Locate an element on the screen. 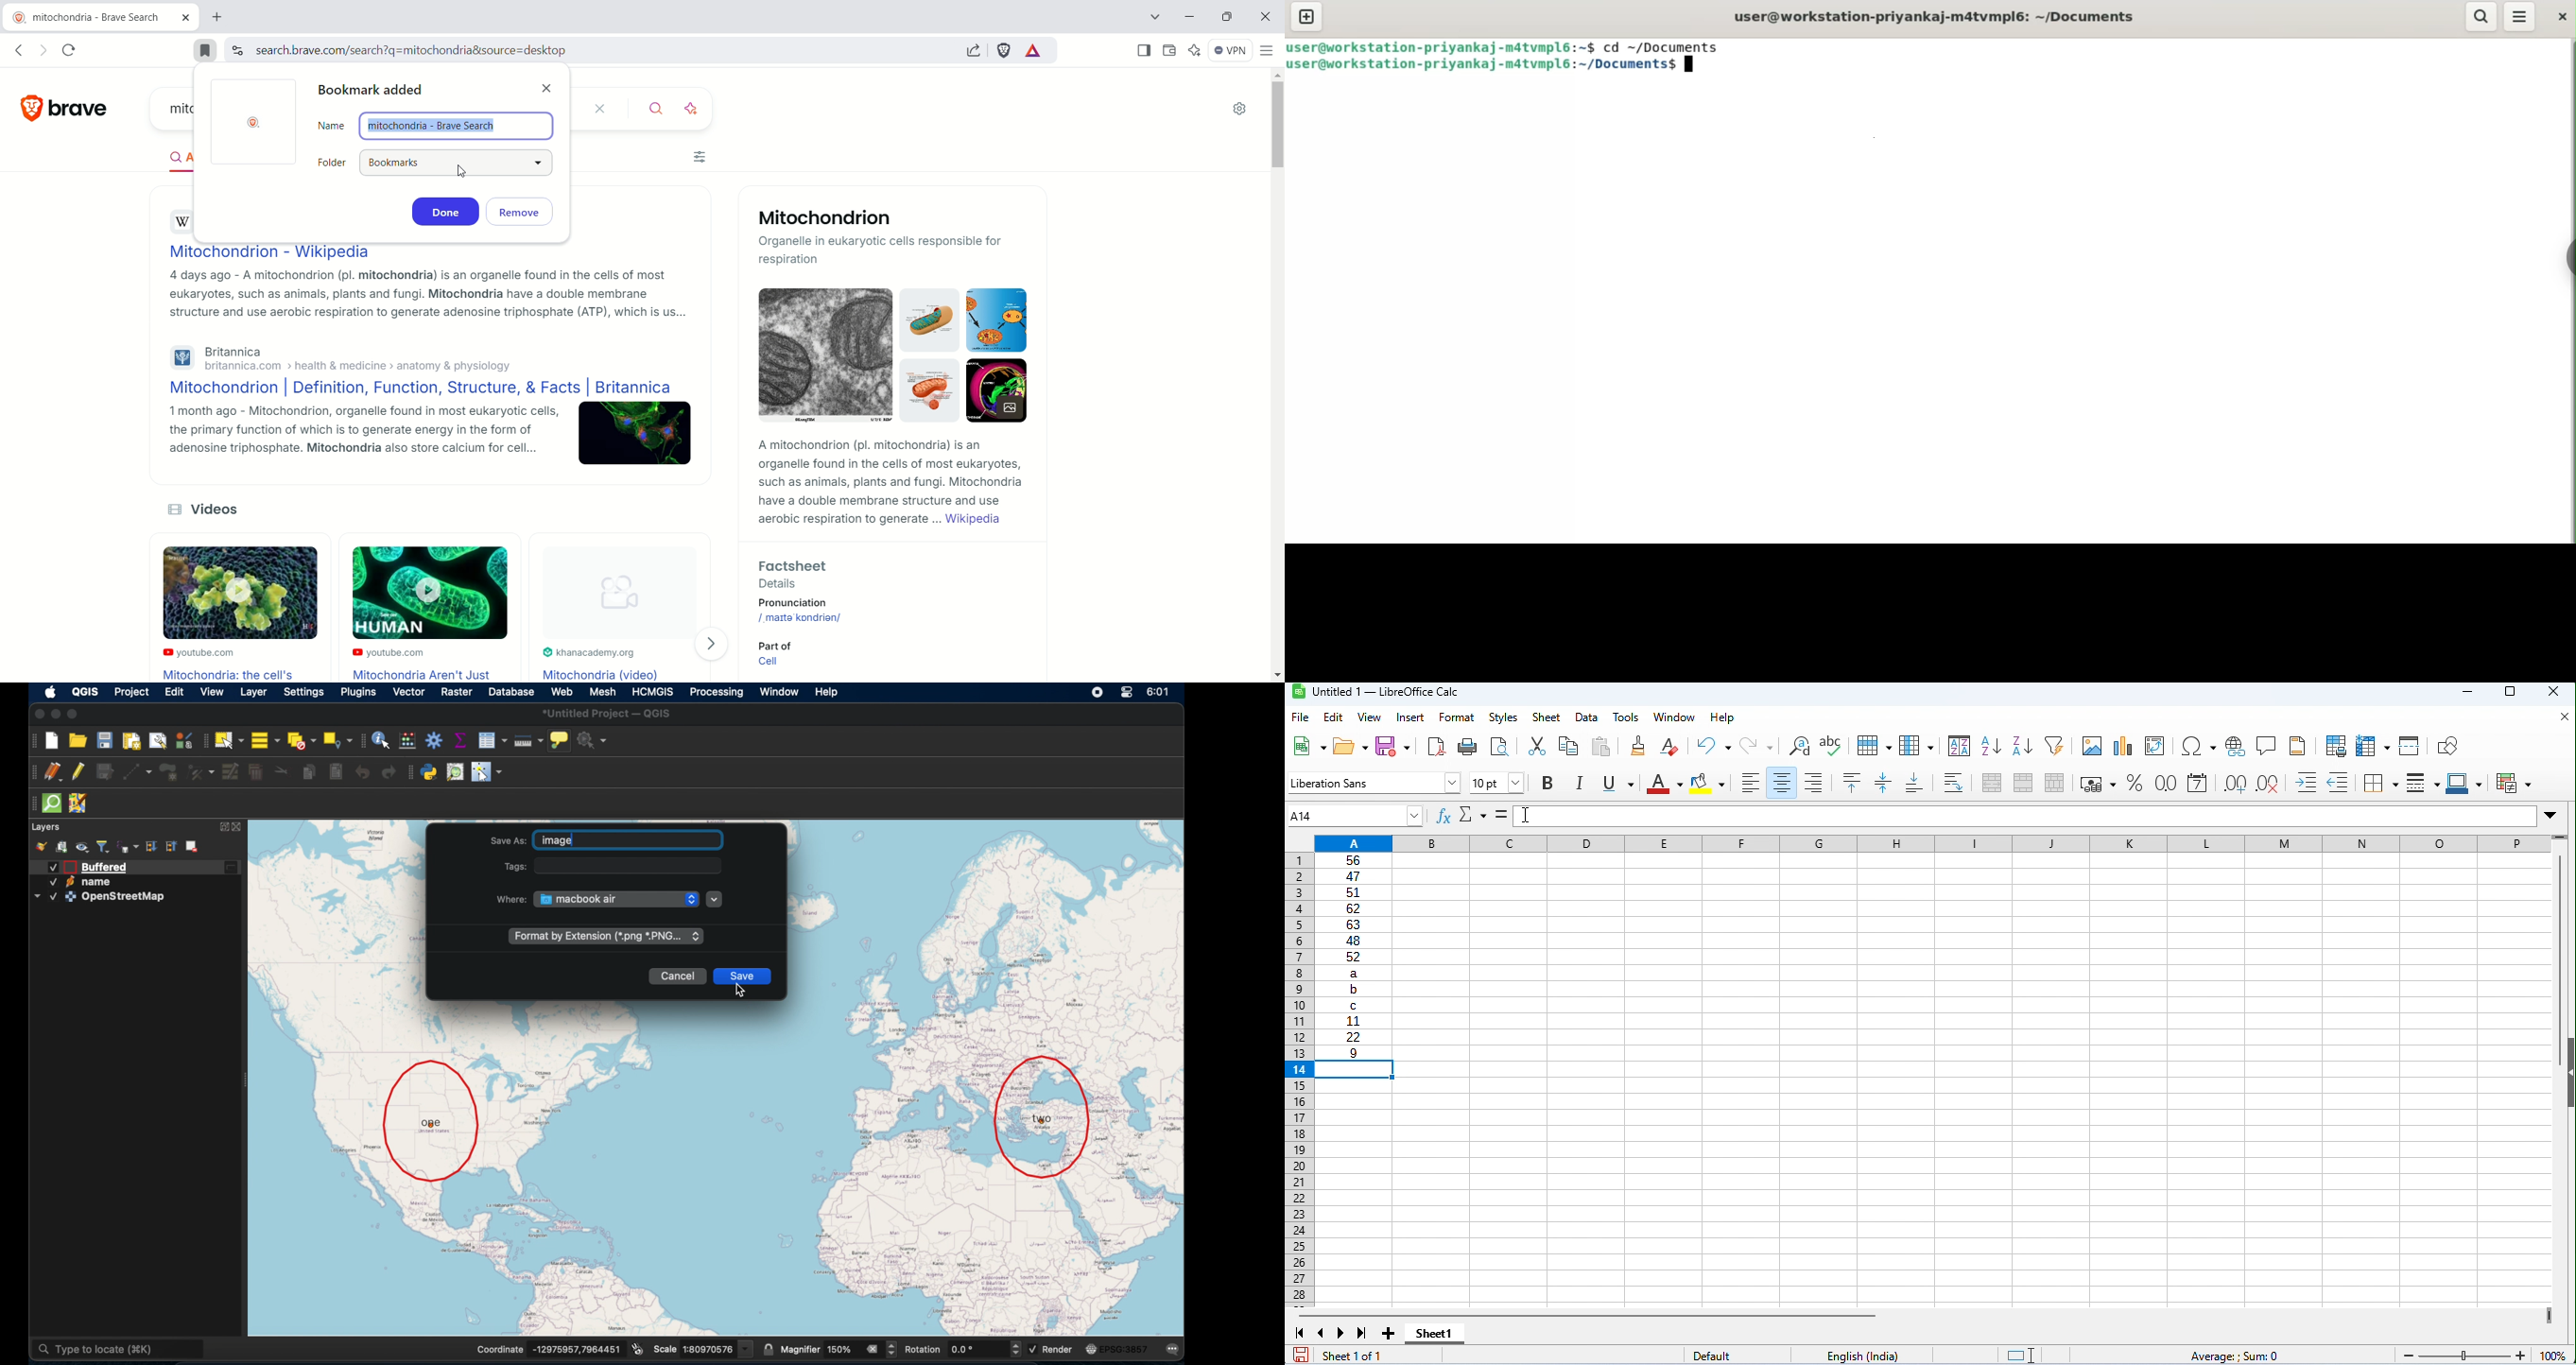 This screenshot has width=2576, height=1372. row numbers is located at coordinates (1301, 1080).